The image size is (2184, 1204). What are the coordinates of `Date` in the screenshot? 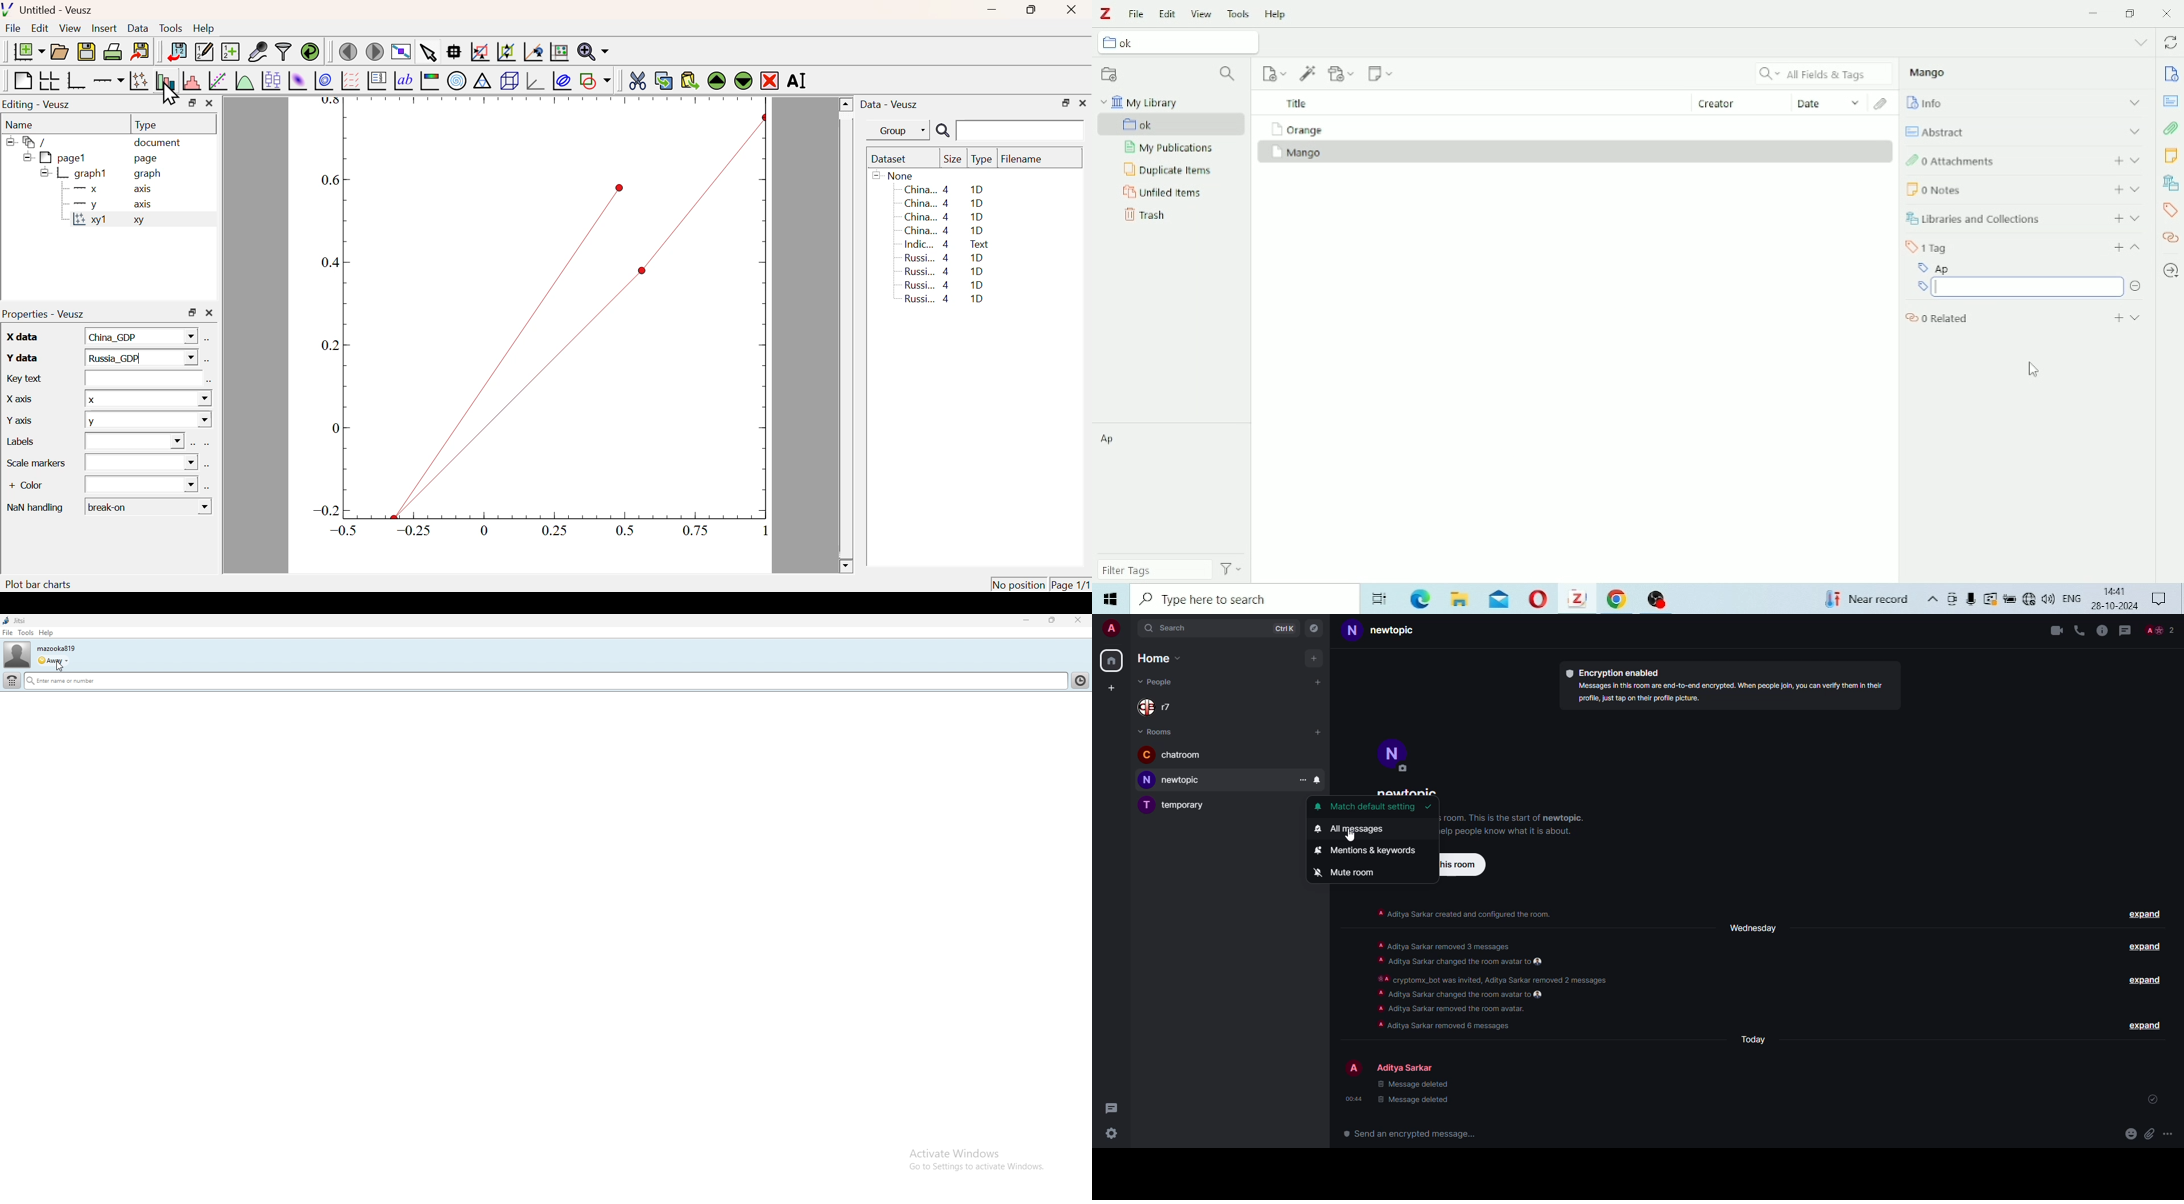 It's located at (1829, 103).